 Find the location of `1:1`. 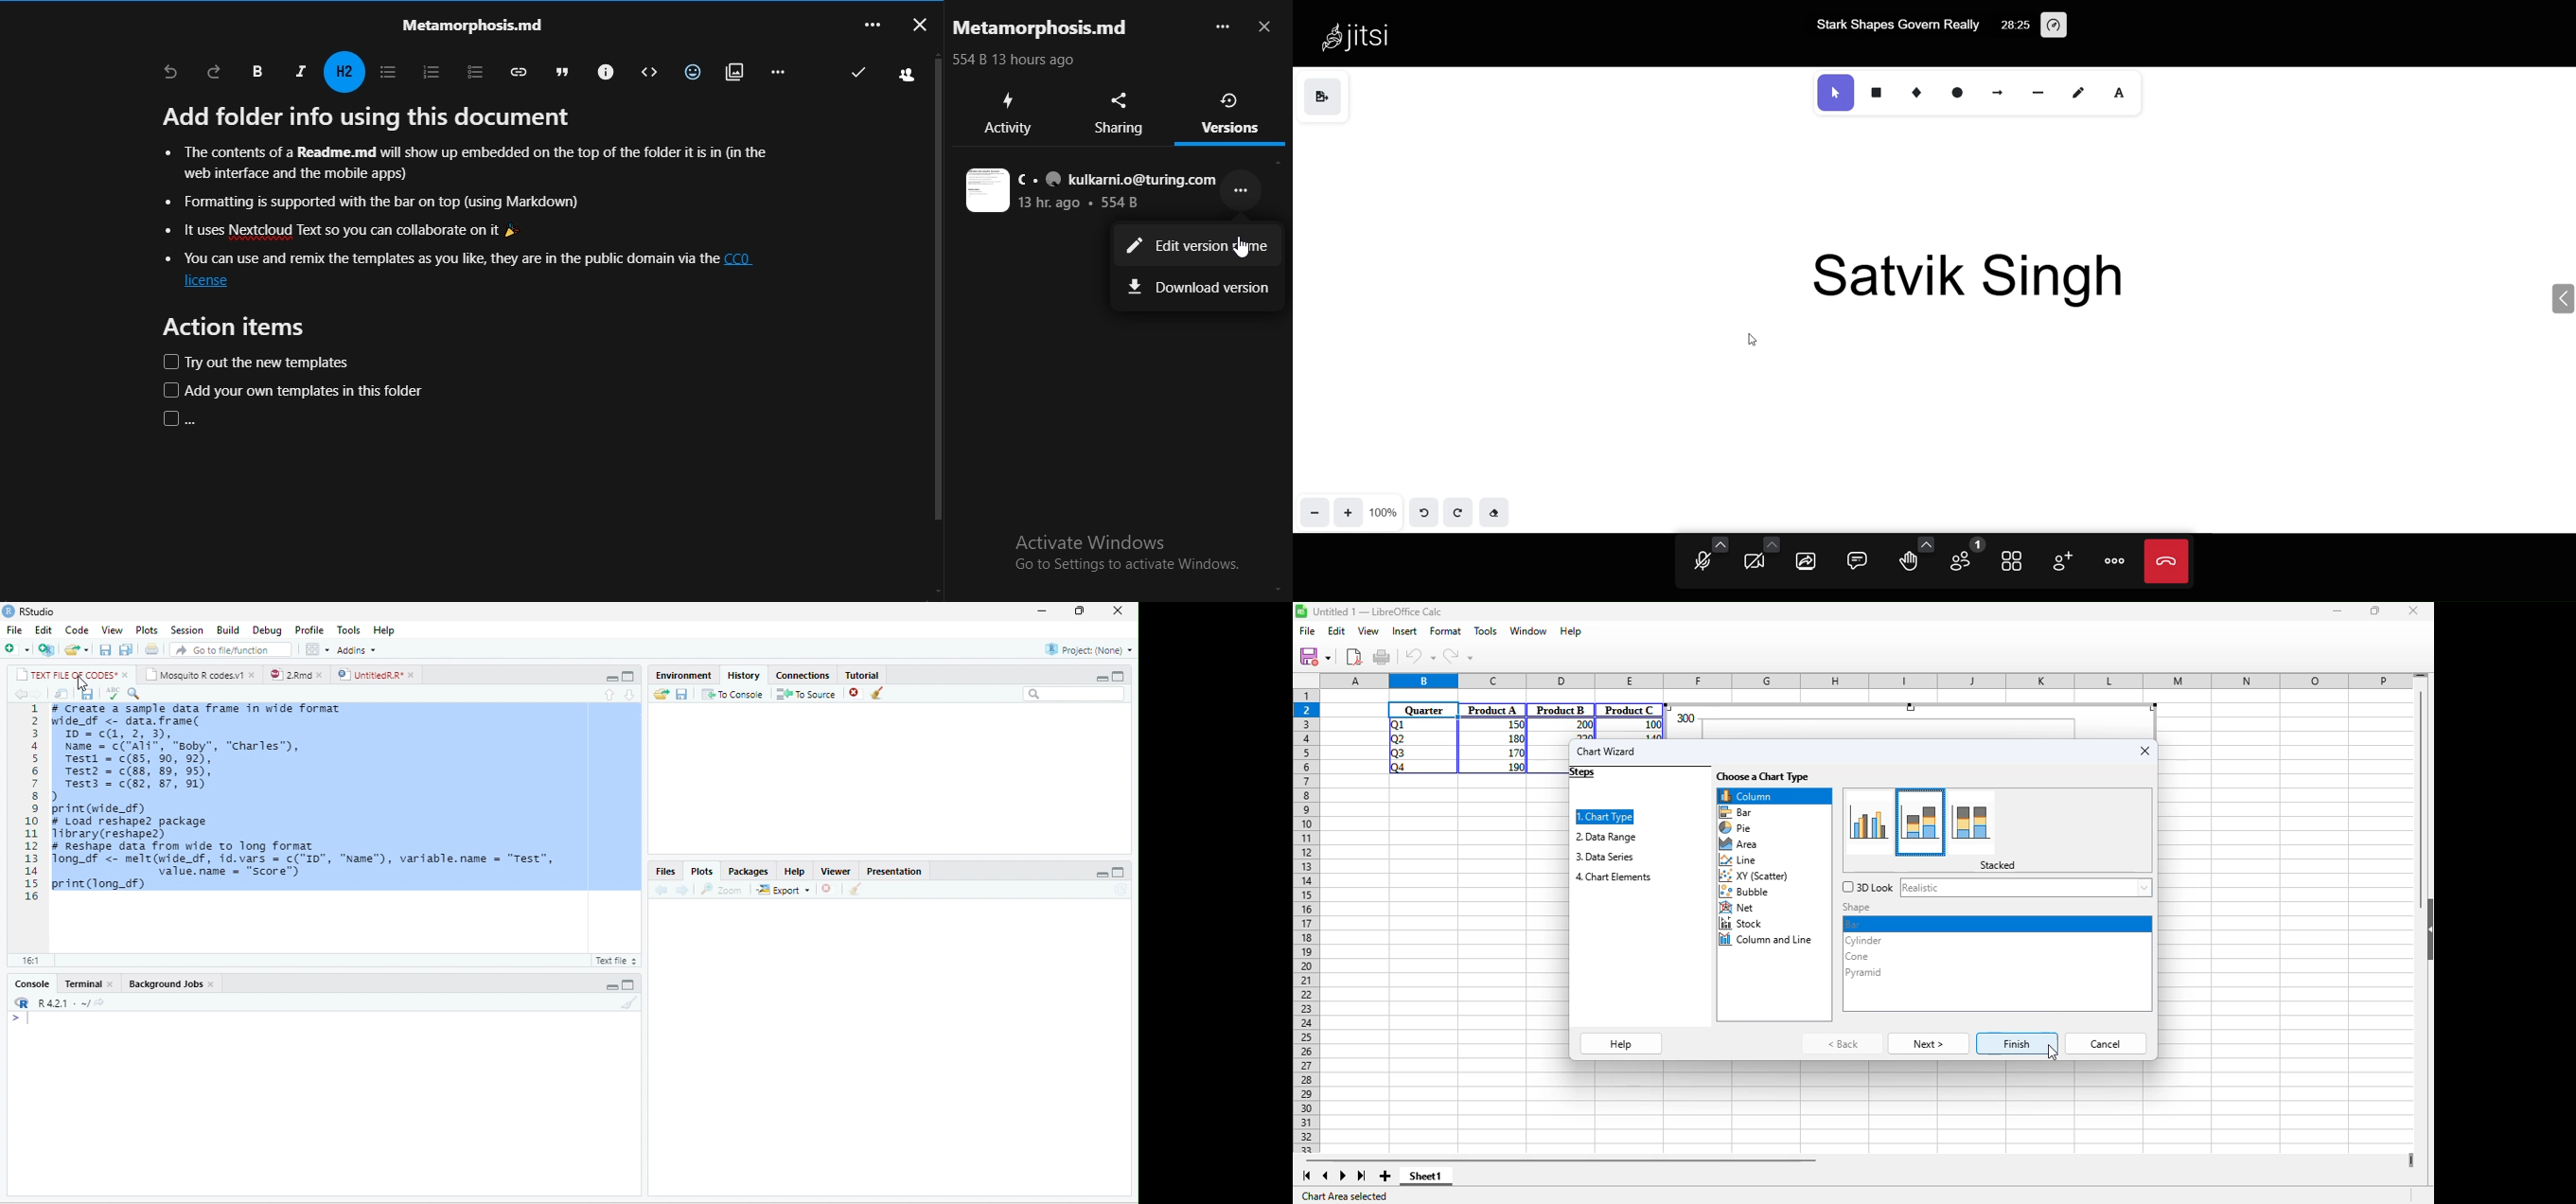

1:1 is located at coordinates (29, 961).